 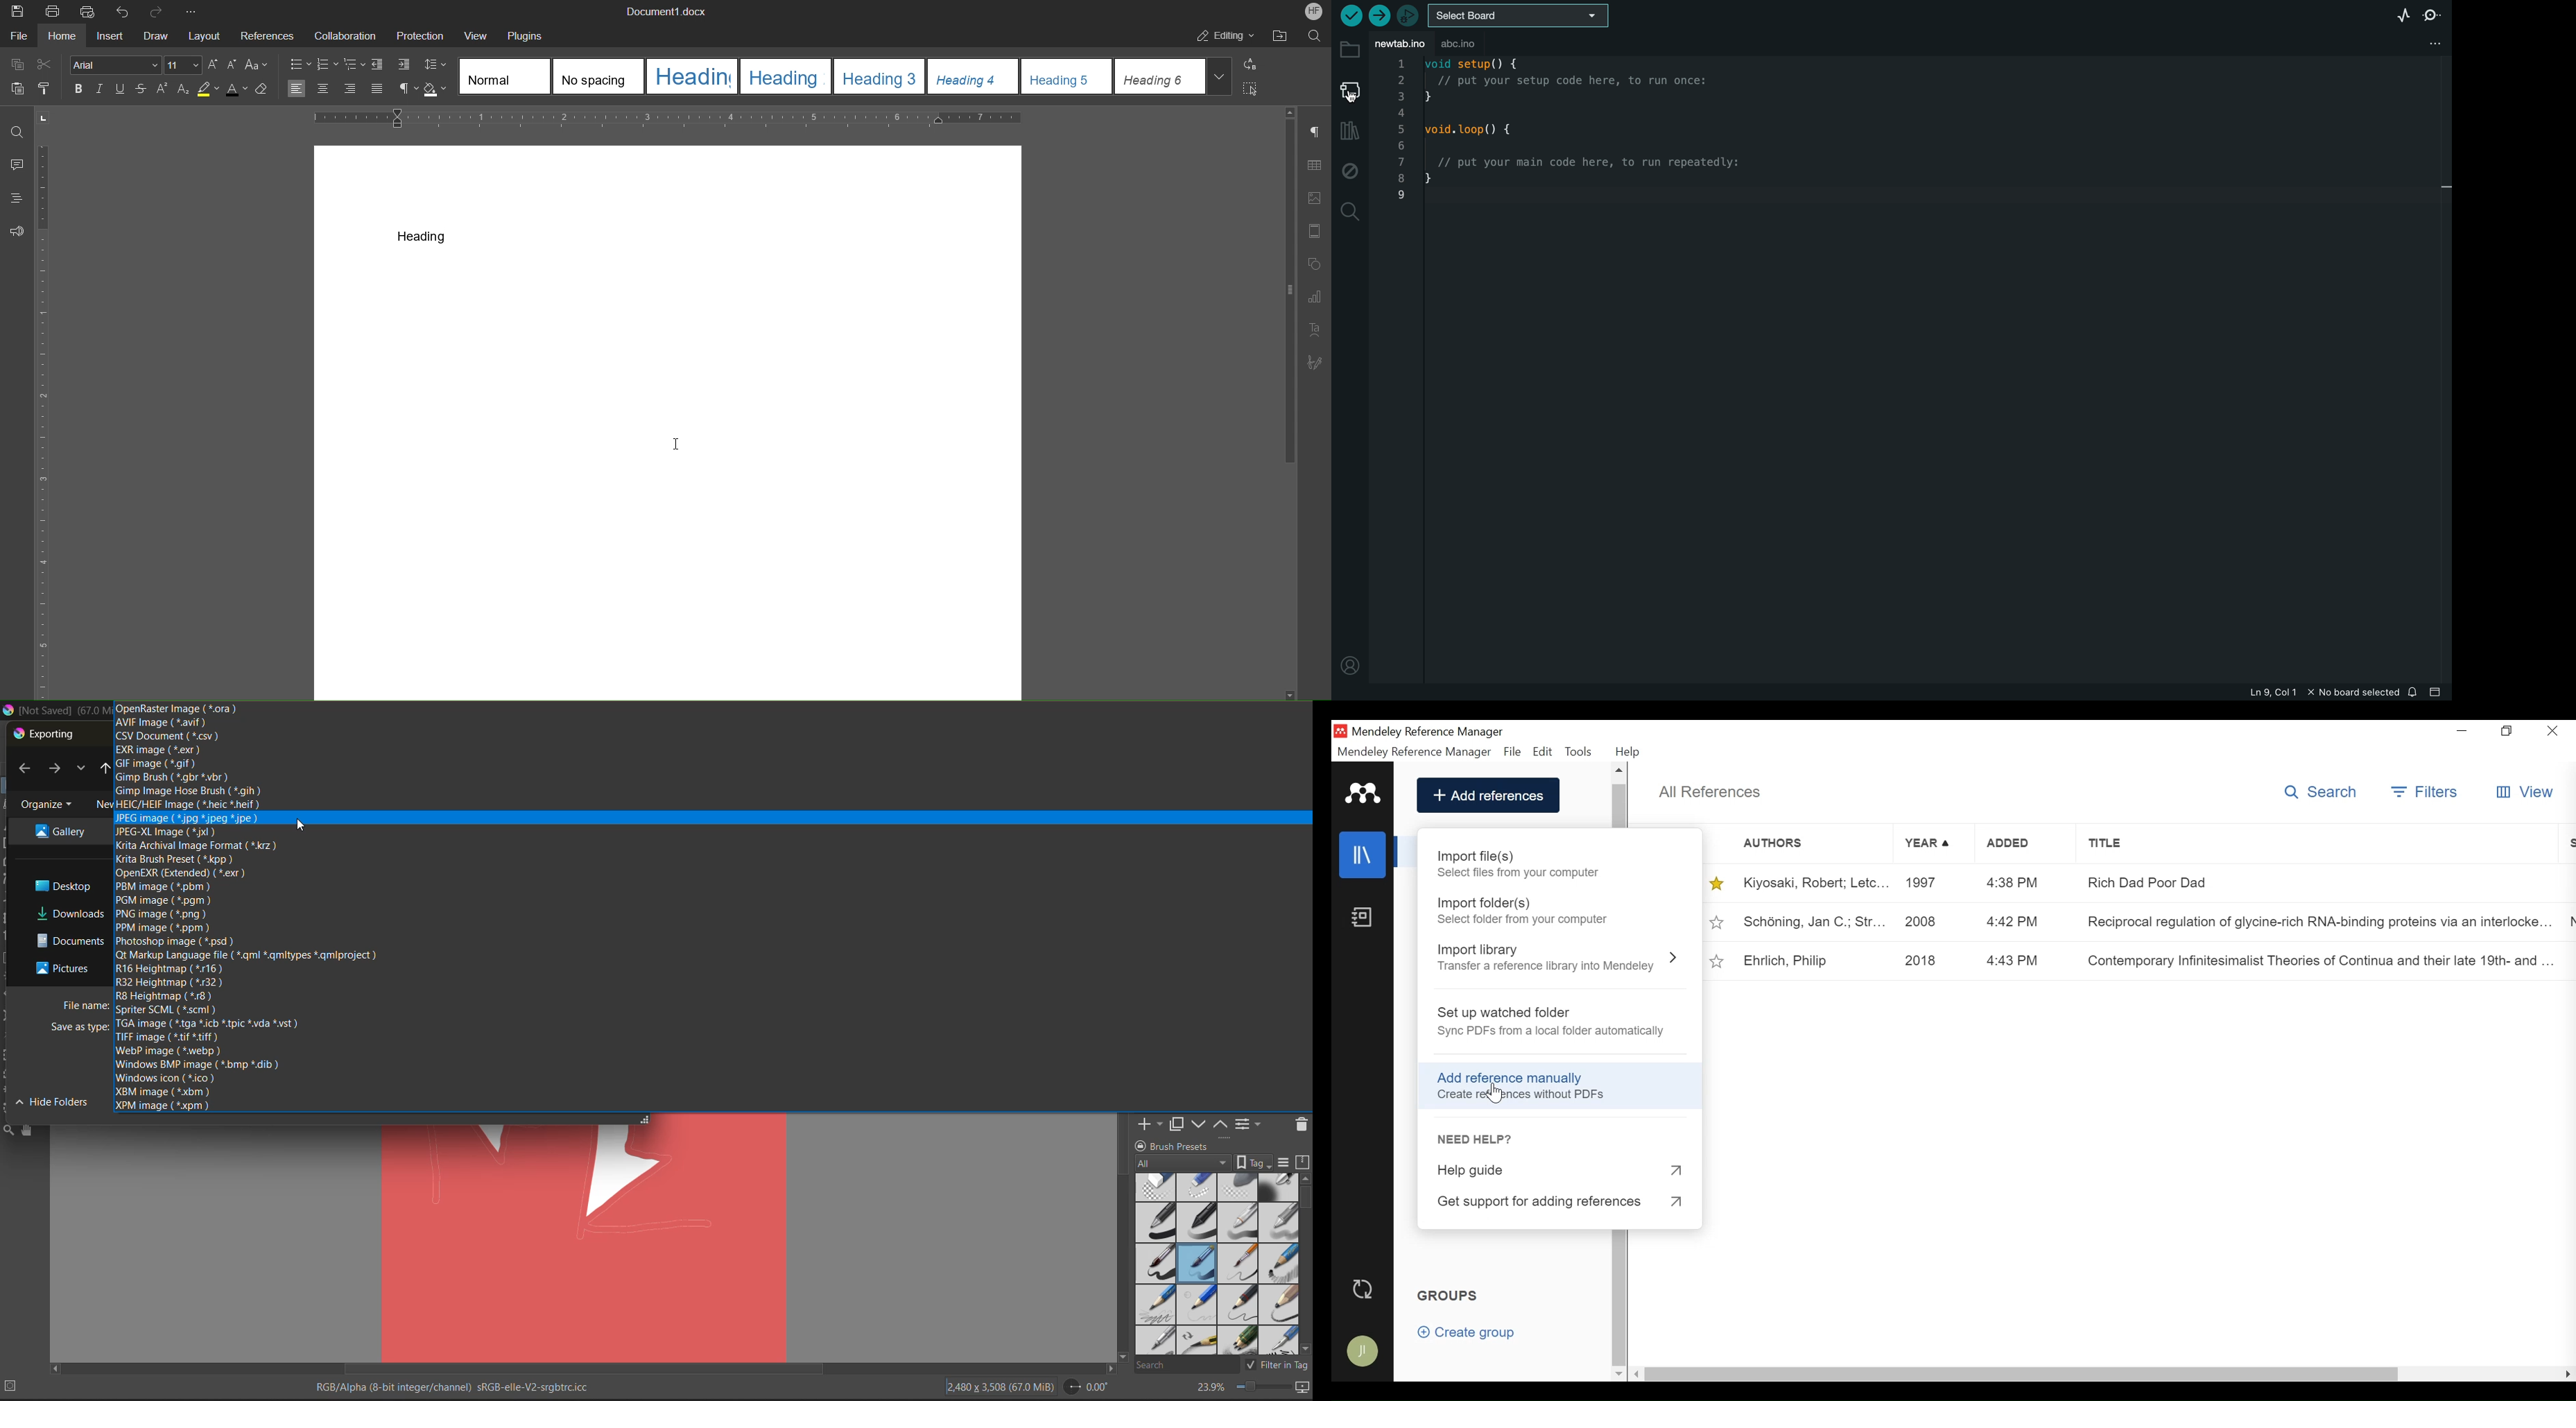 What do you see at coordinates (417, 35) in the screenshot?
I see `Protection` at bounding box center [417, 35].